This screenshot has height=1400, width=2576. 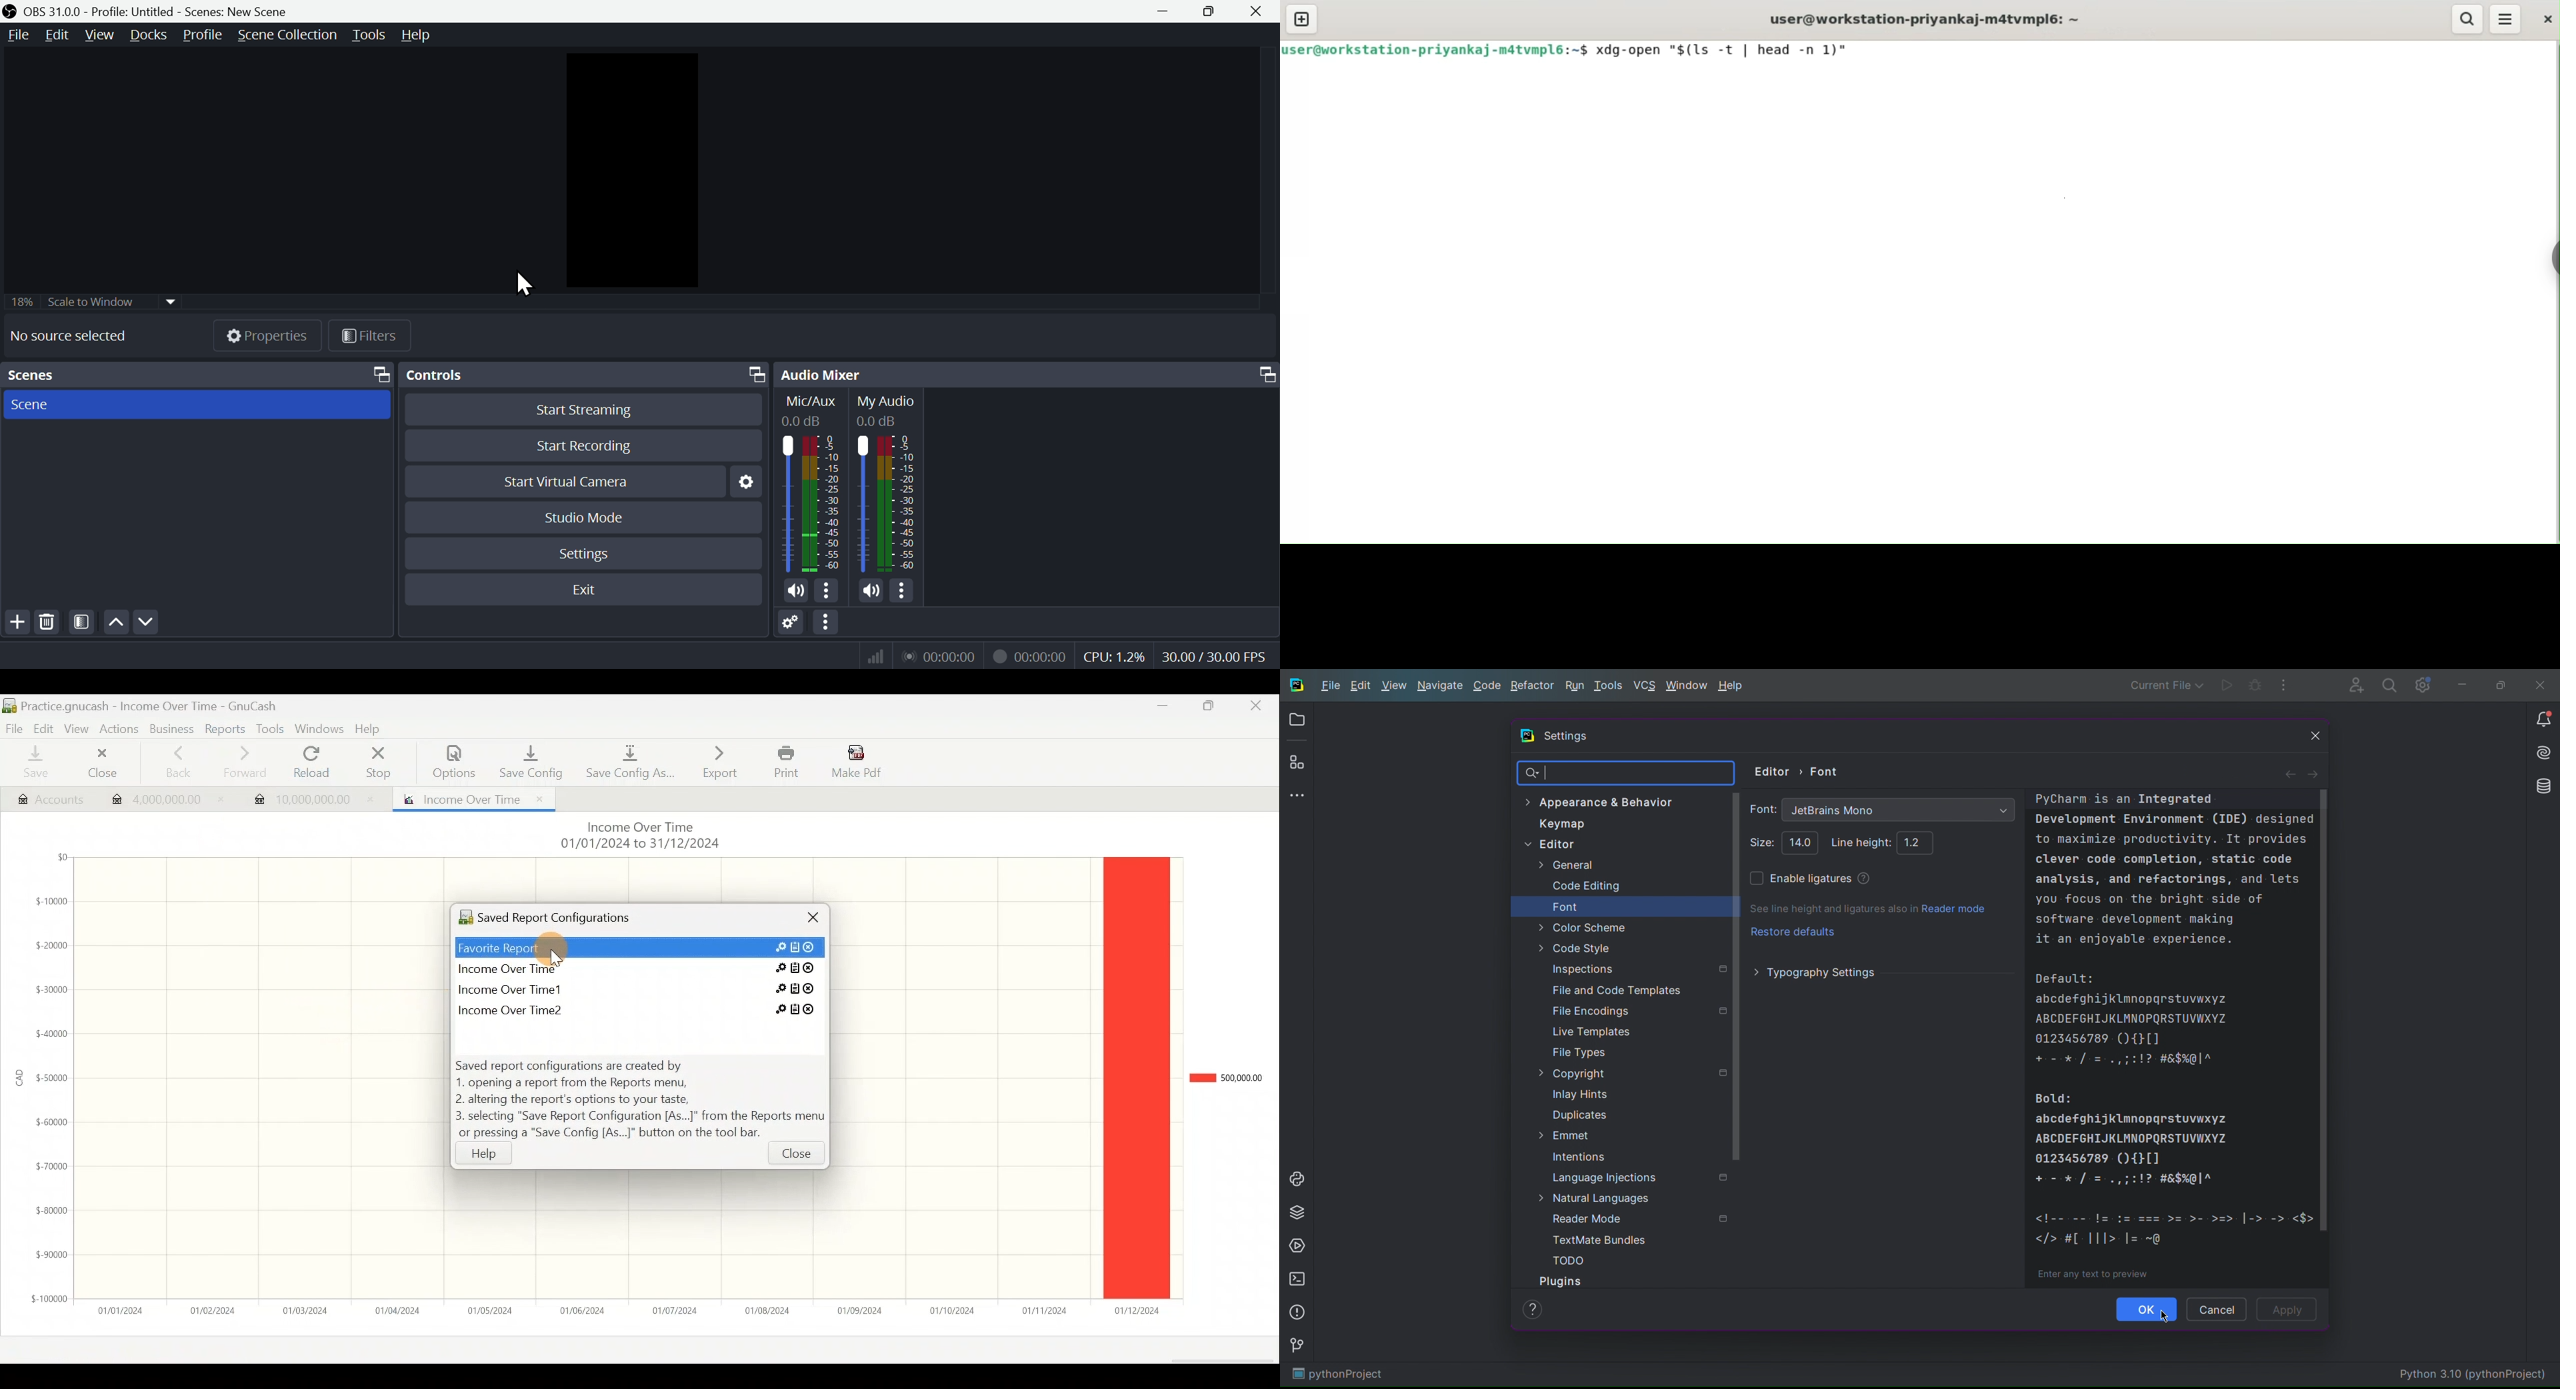 I want to click on Properties, so click(x=263, y=332).